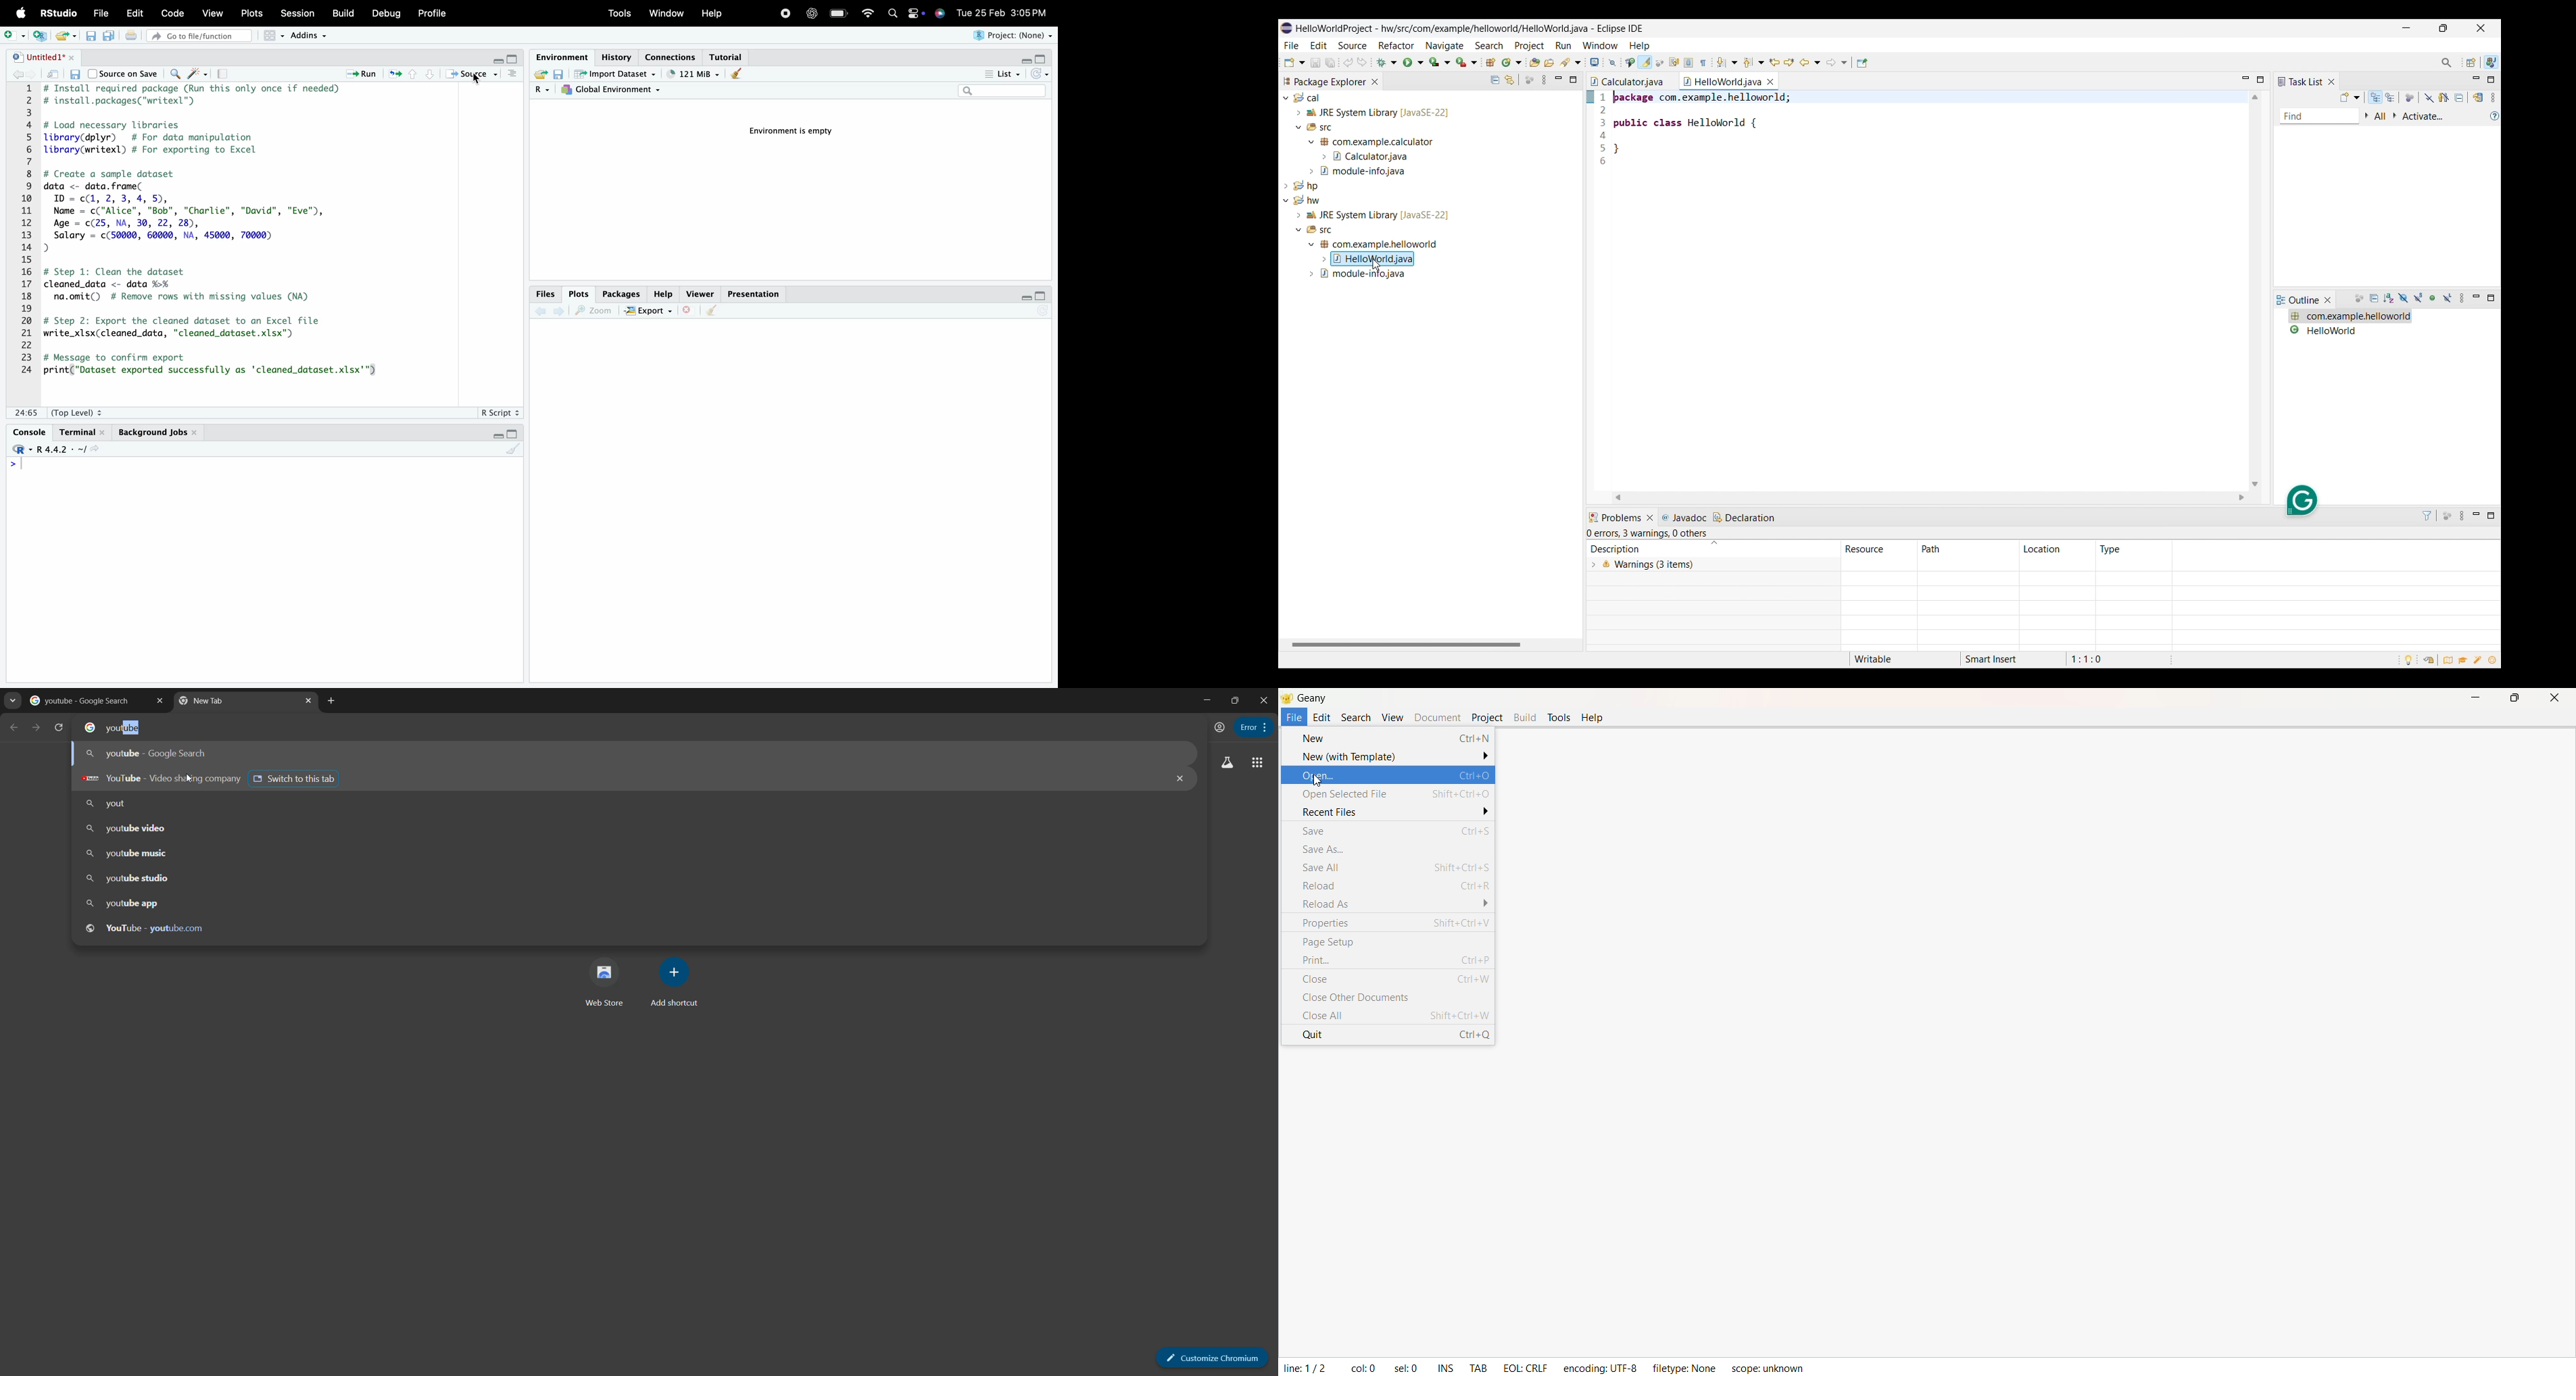 This screenshot has width=2576, height=1400. I want to click on Ecoding: UTF - 8, so click(1600, 1366).